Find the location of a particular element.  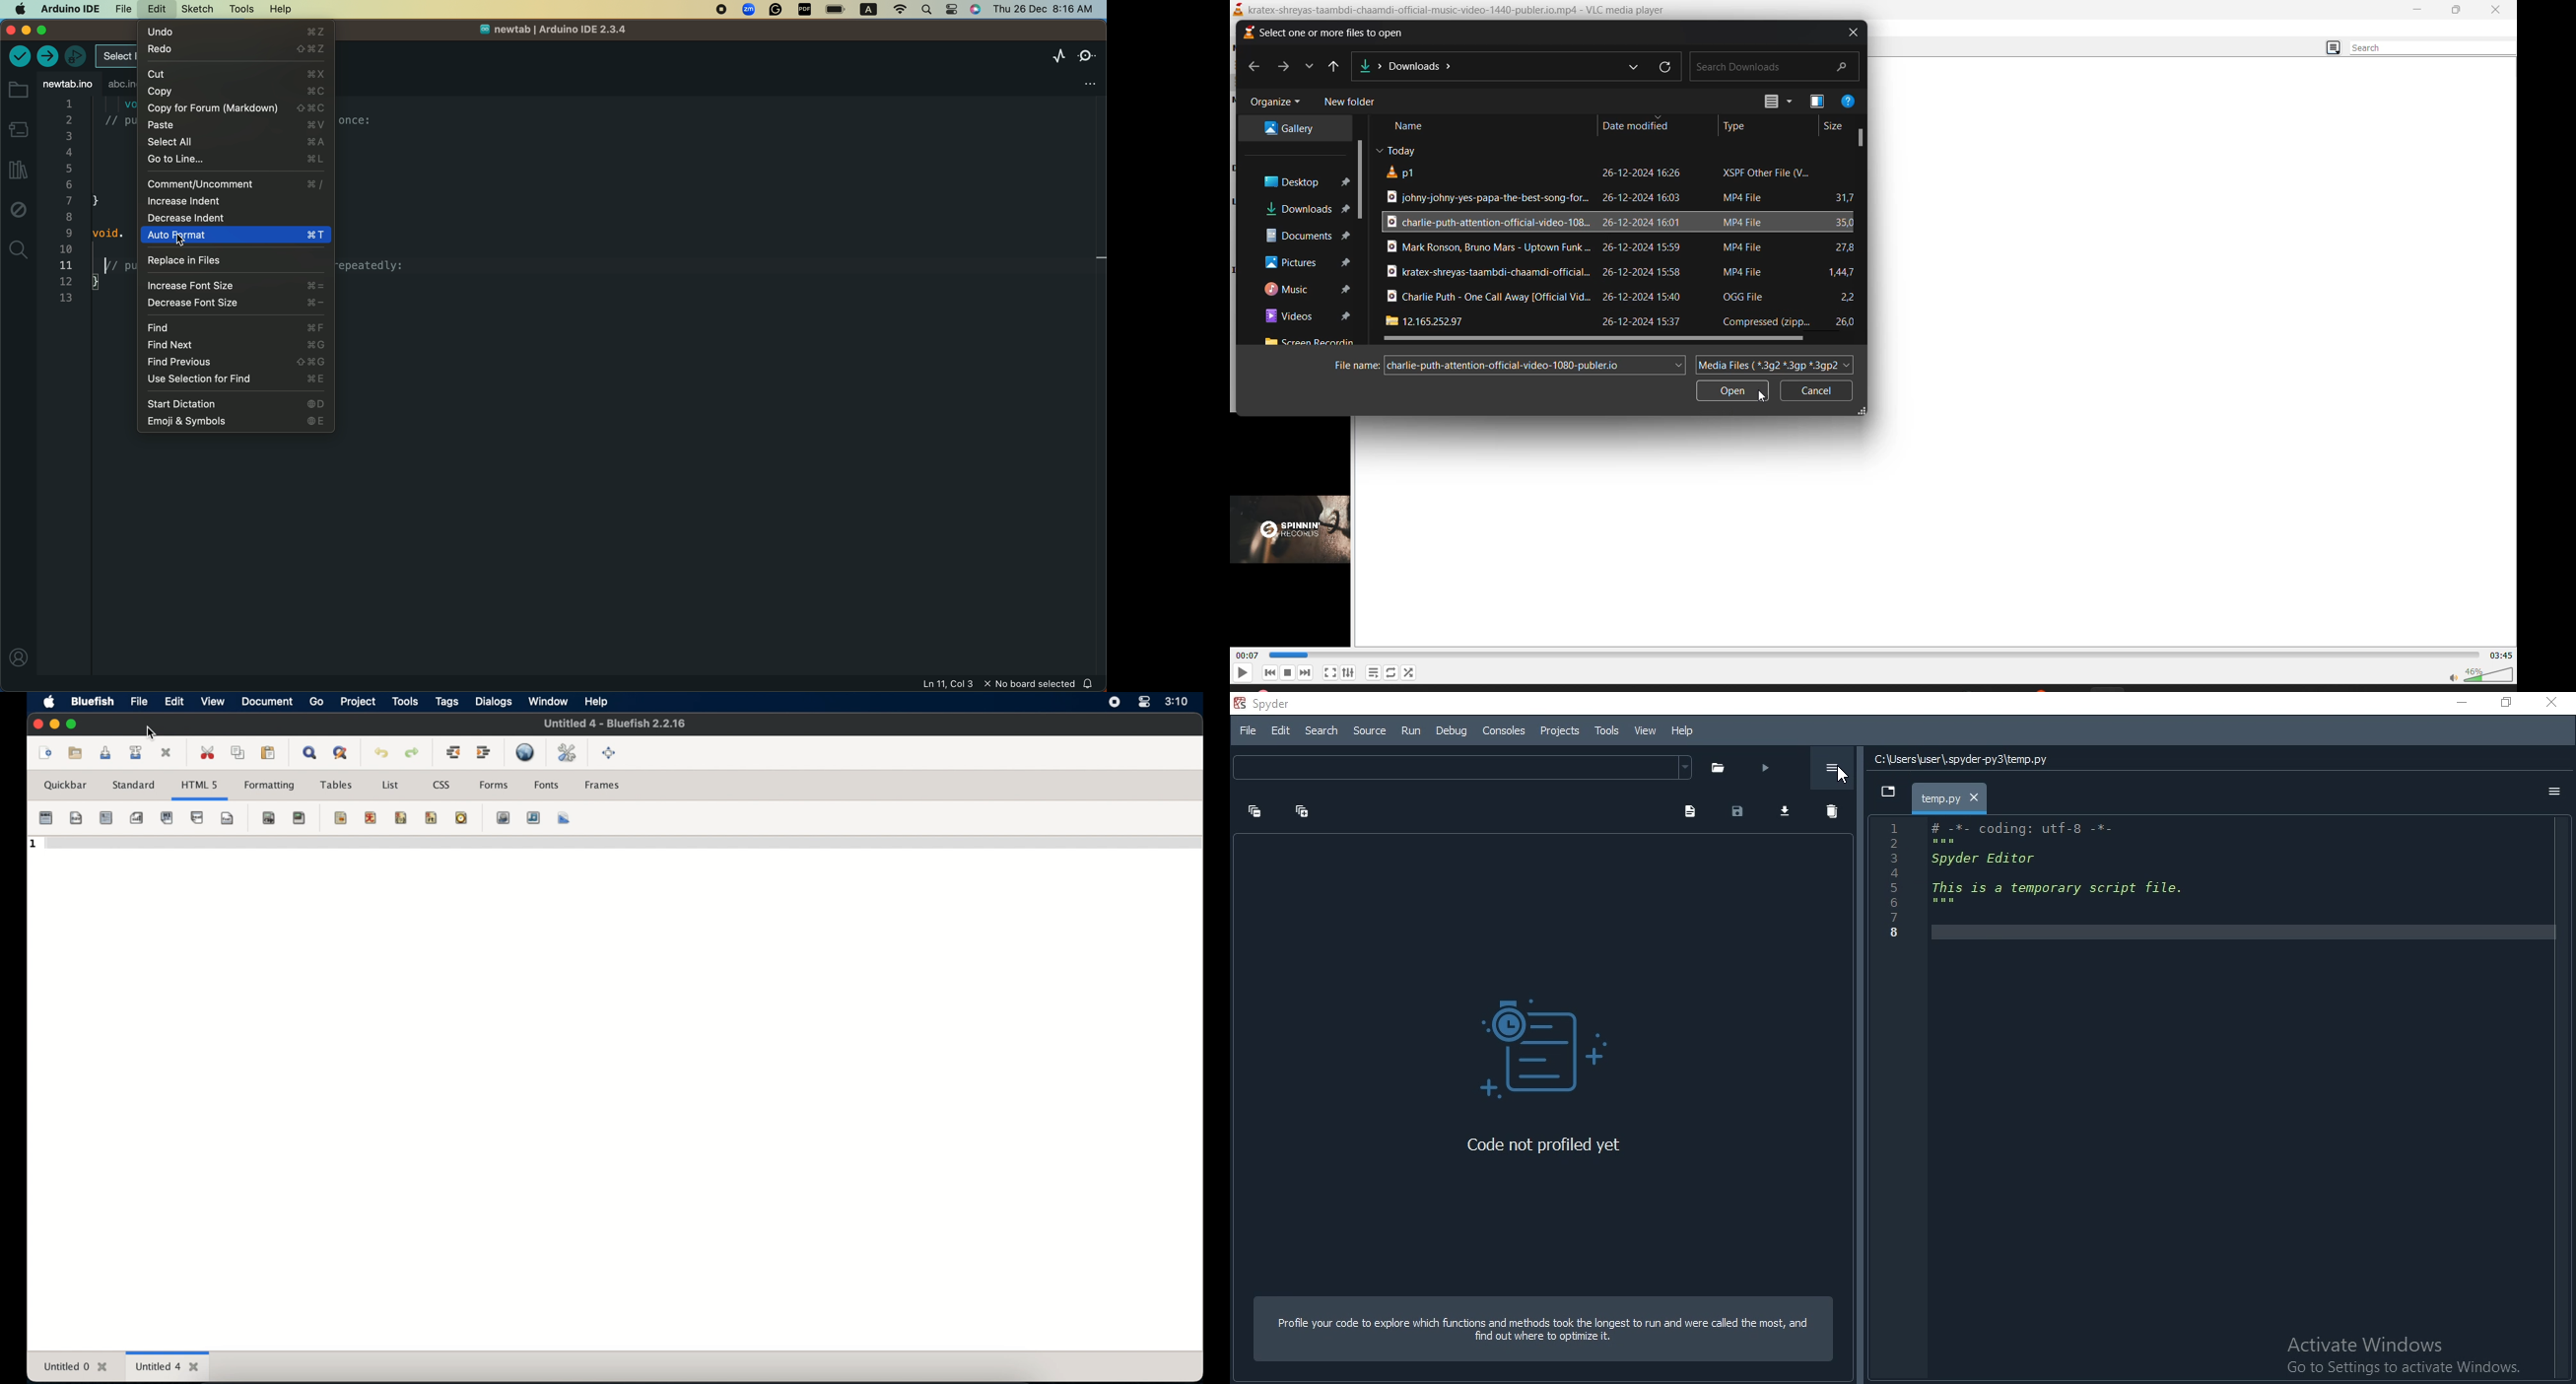

folder is located at coordinates (1719, 768).